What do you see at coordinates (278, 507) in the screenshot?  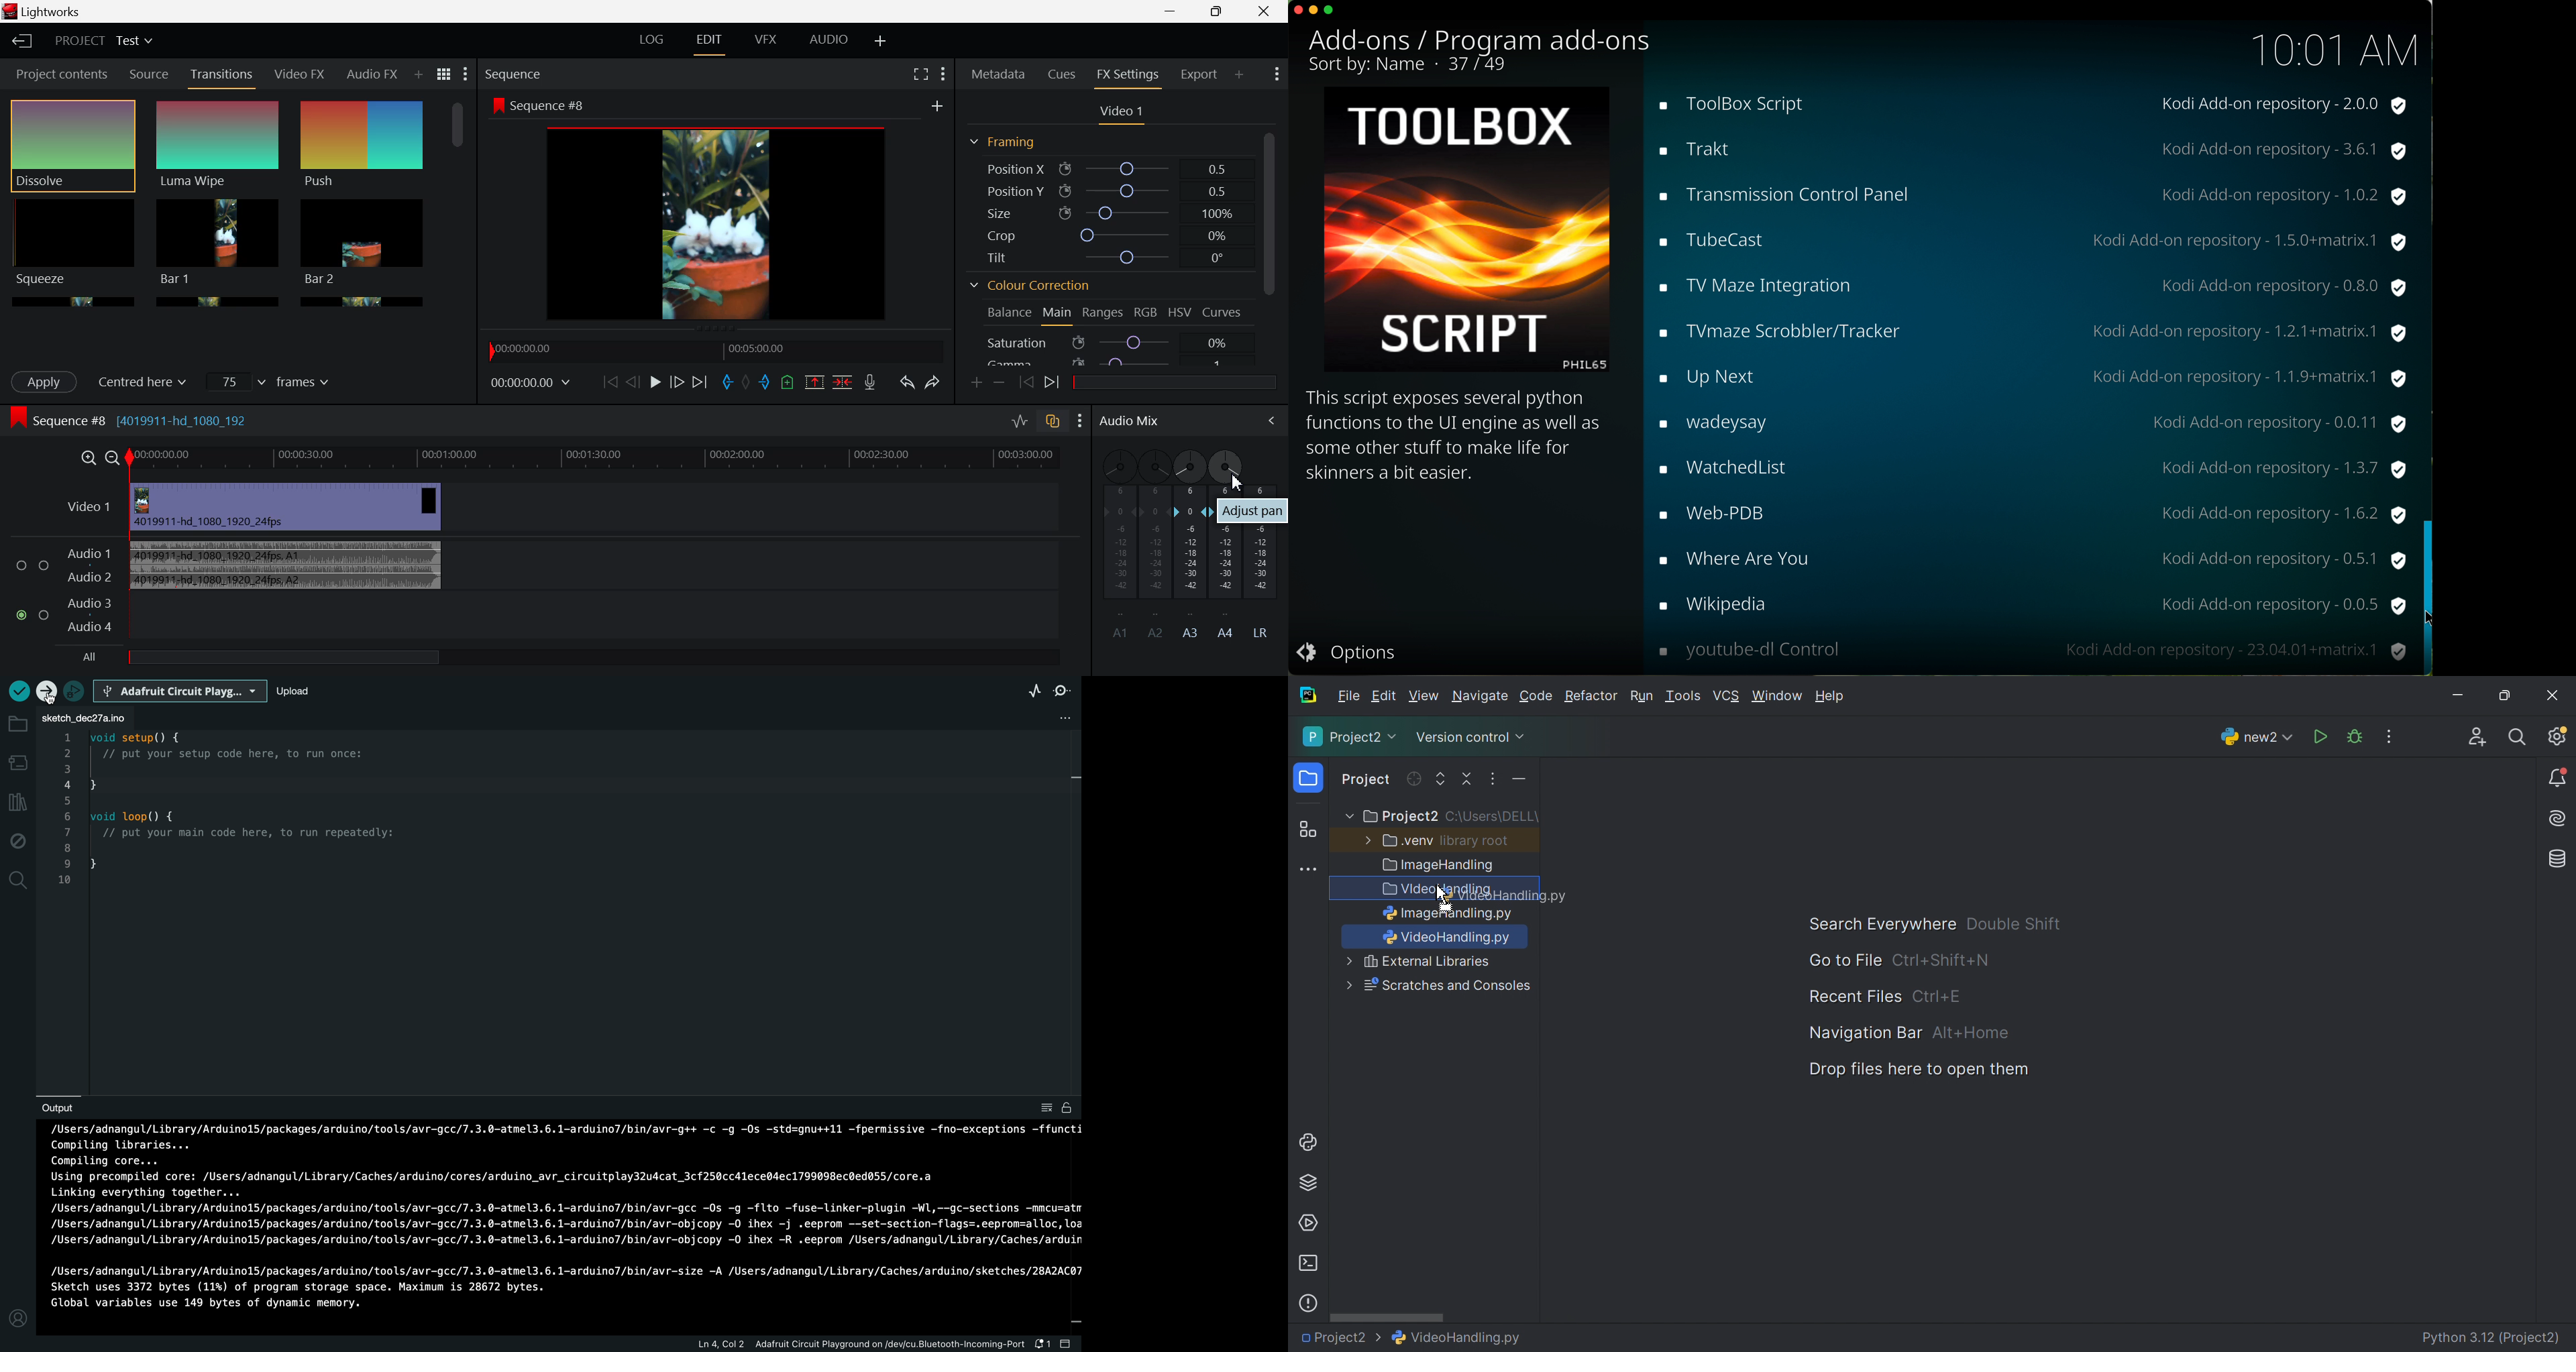 I see `Video Input` at bounding box center [278, 507].